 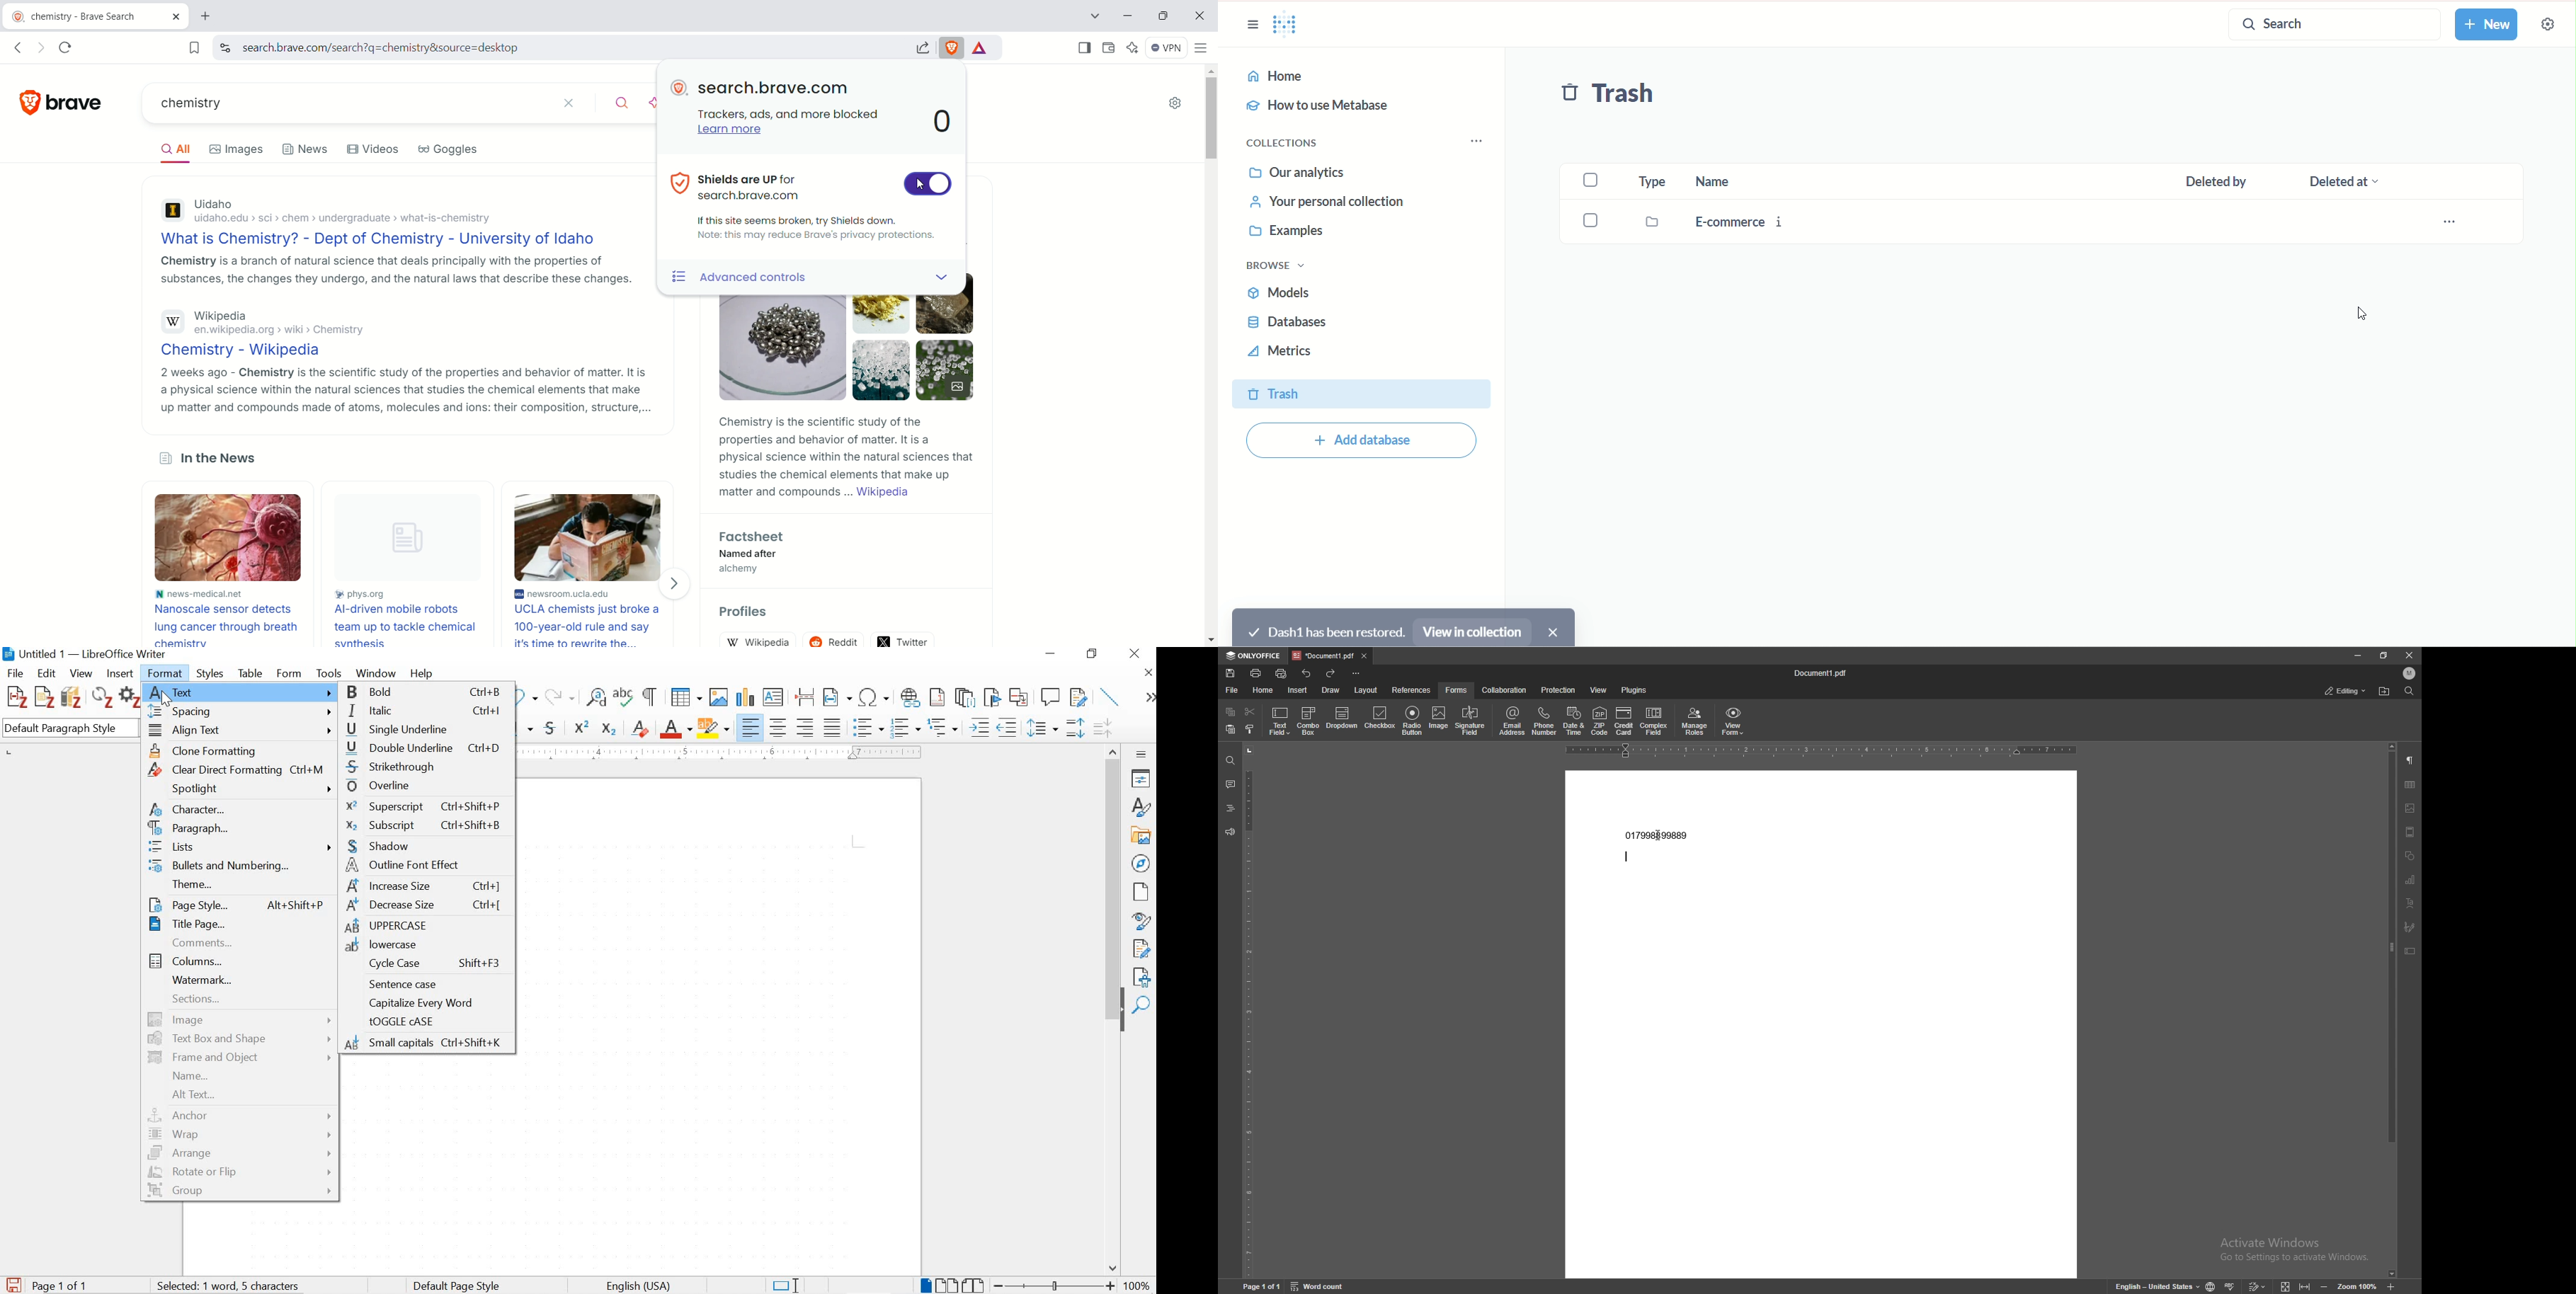 What do you see at coordinates (427, 964) in the screenshot?
I see `cycle case           Shift+F3` at bounding box center [427, 964].